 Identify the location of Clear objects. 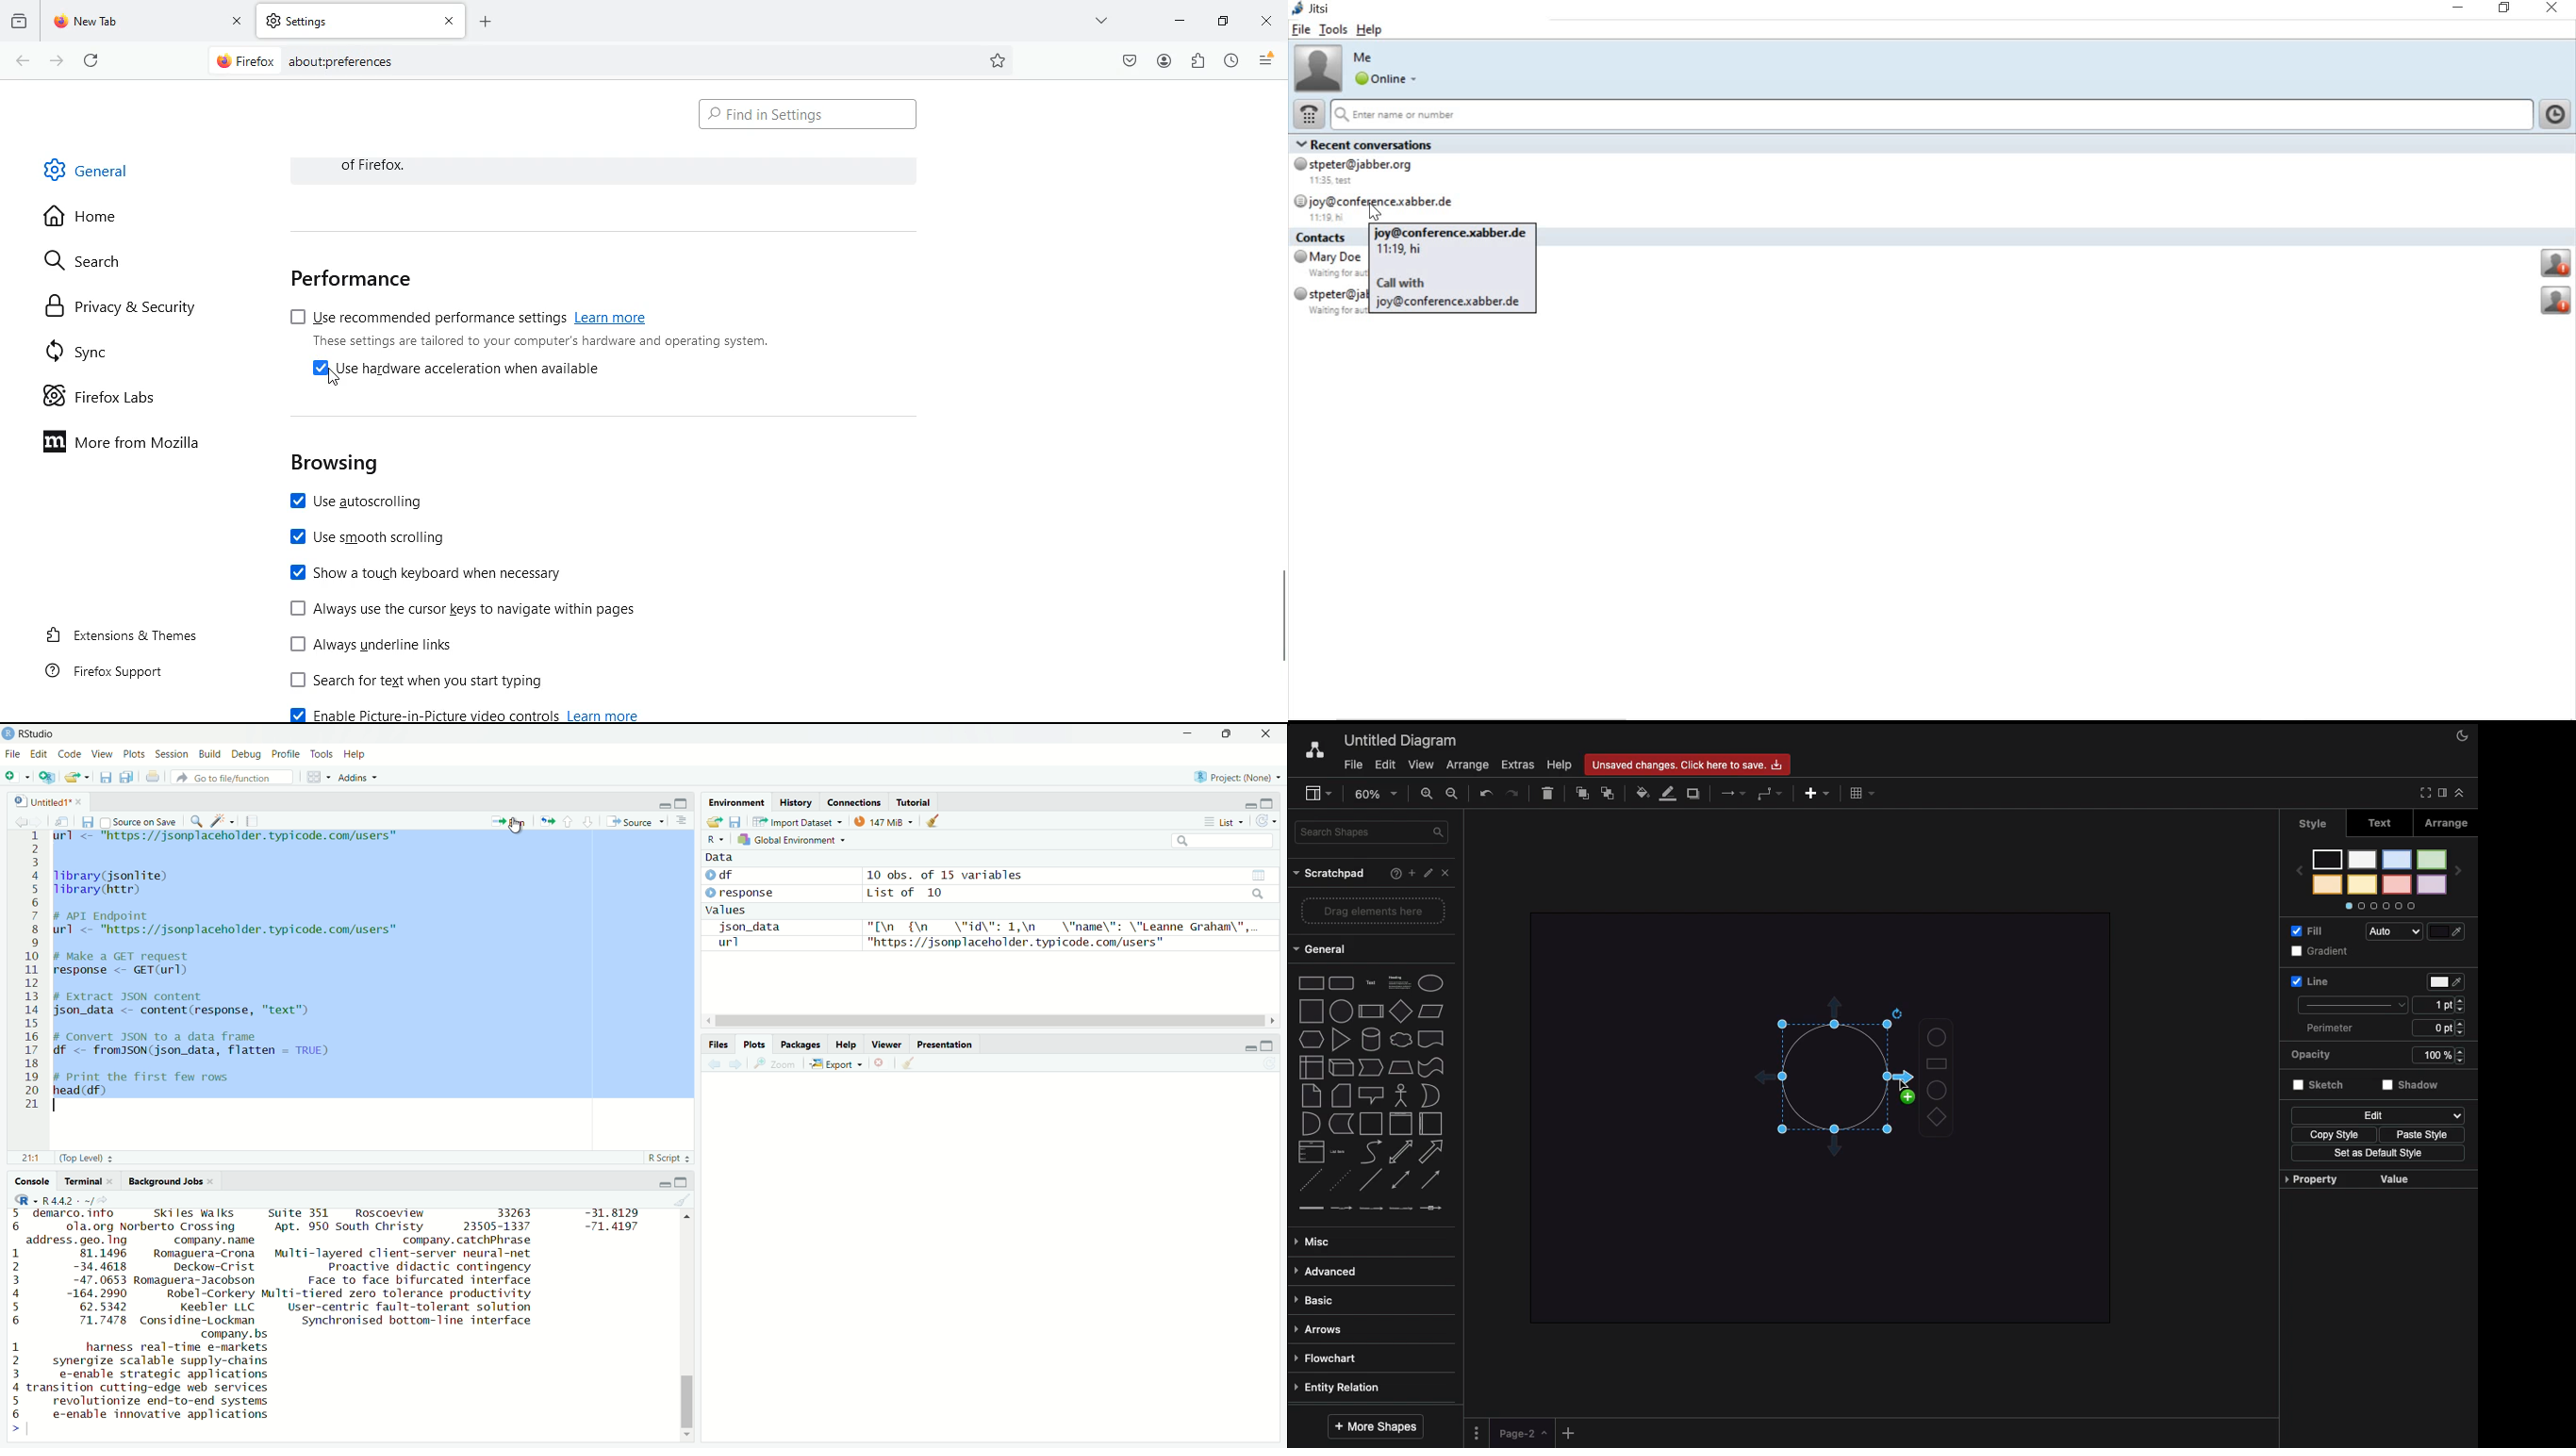
(909, 1065).